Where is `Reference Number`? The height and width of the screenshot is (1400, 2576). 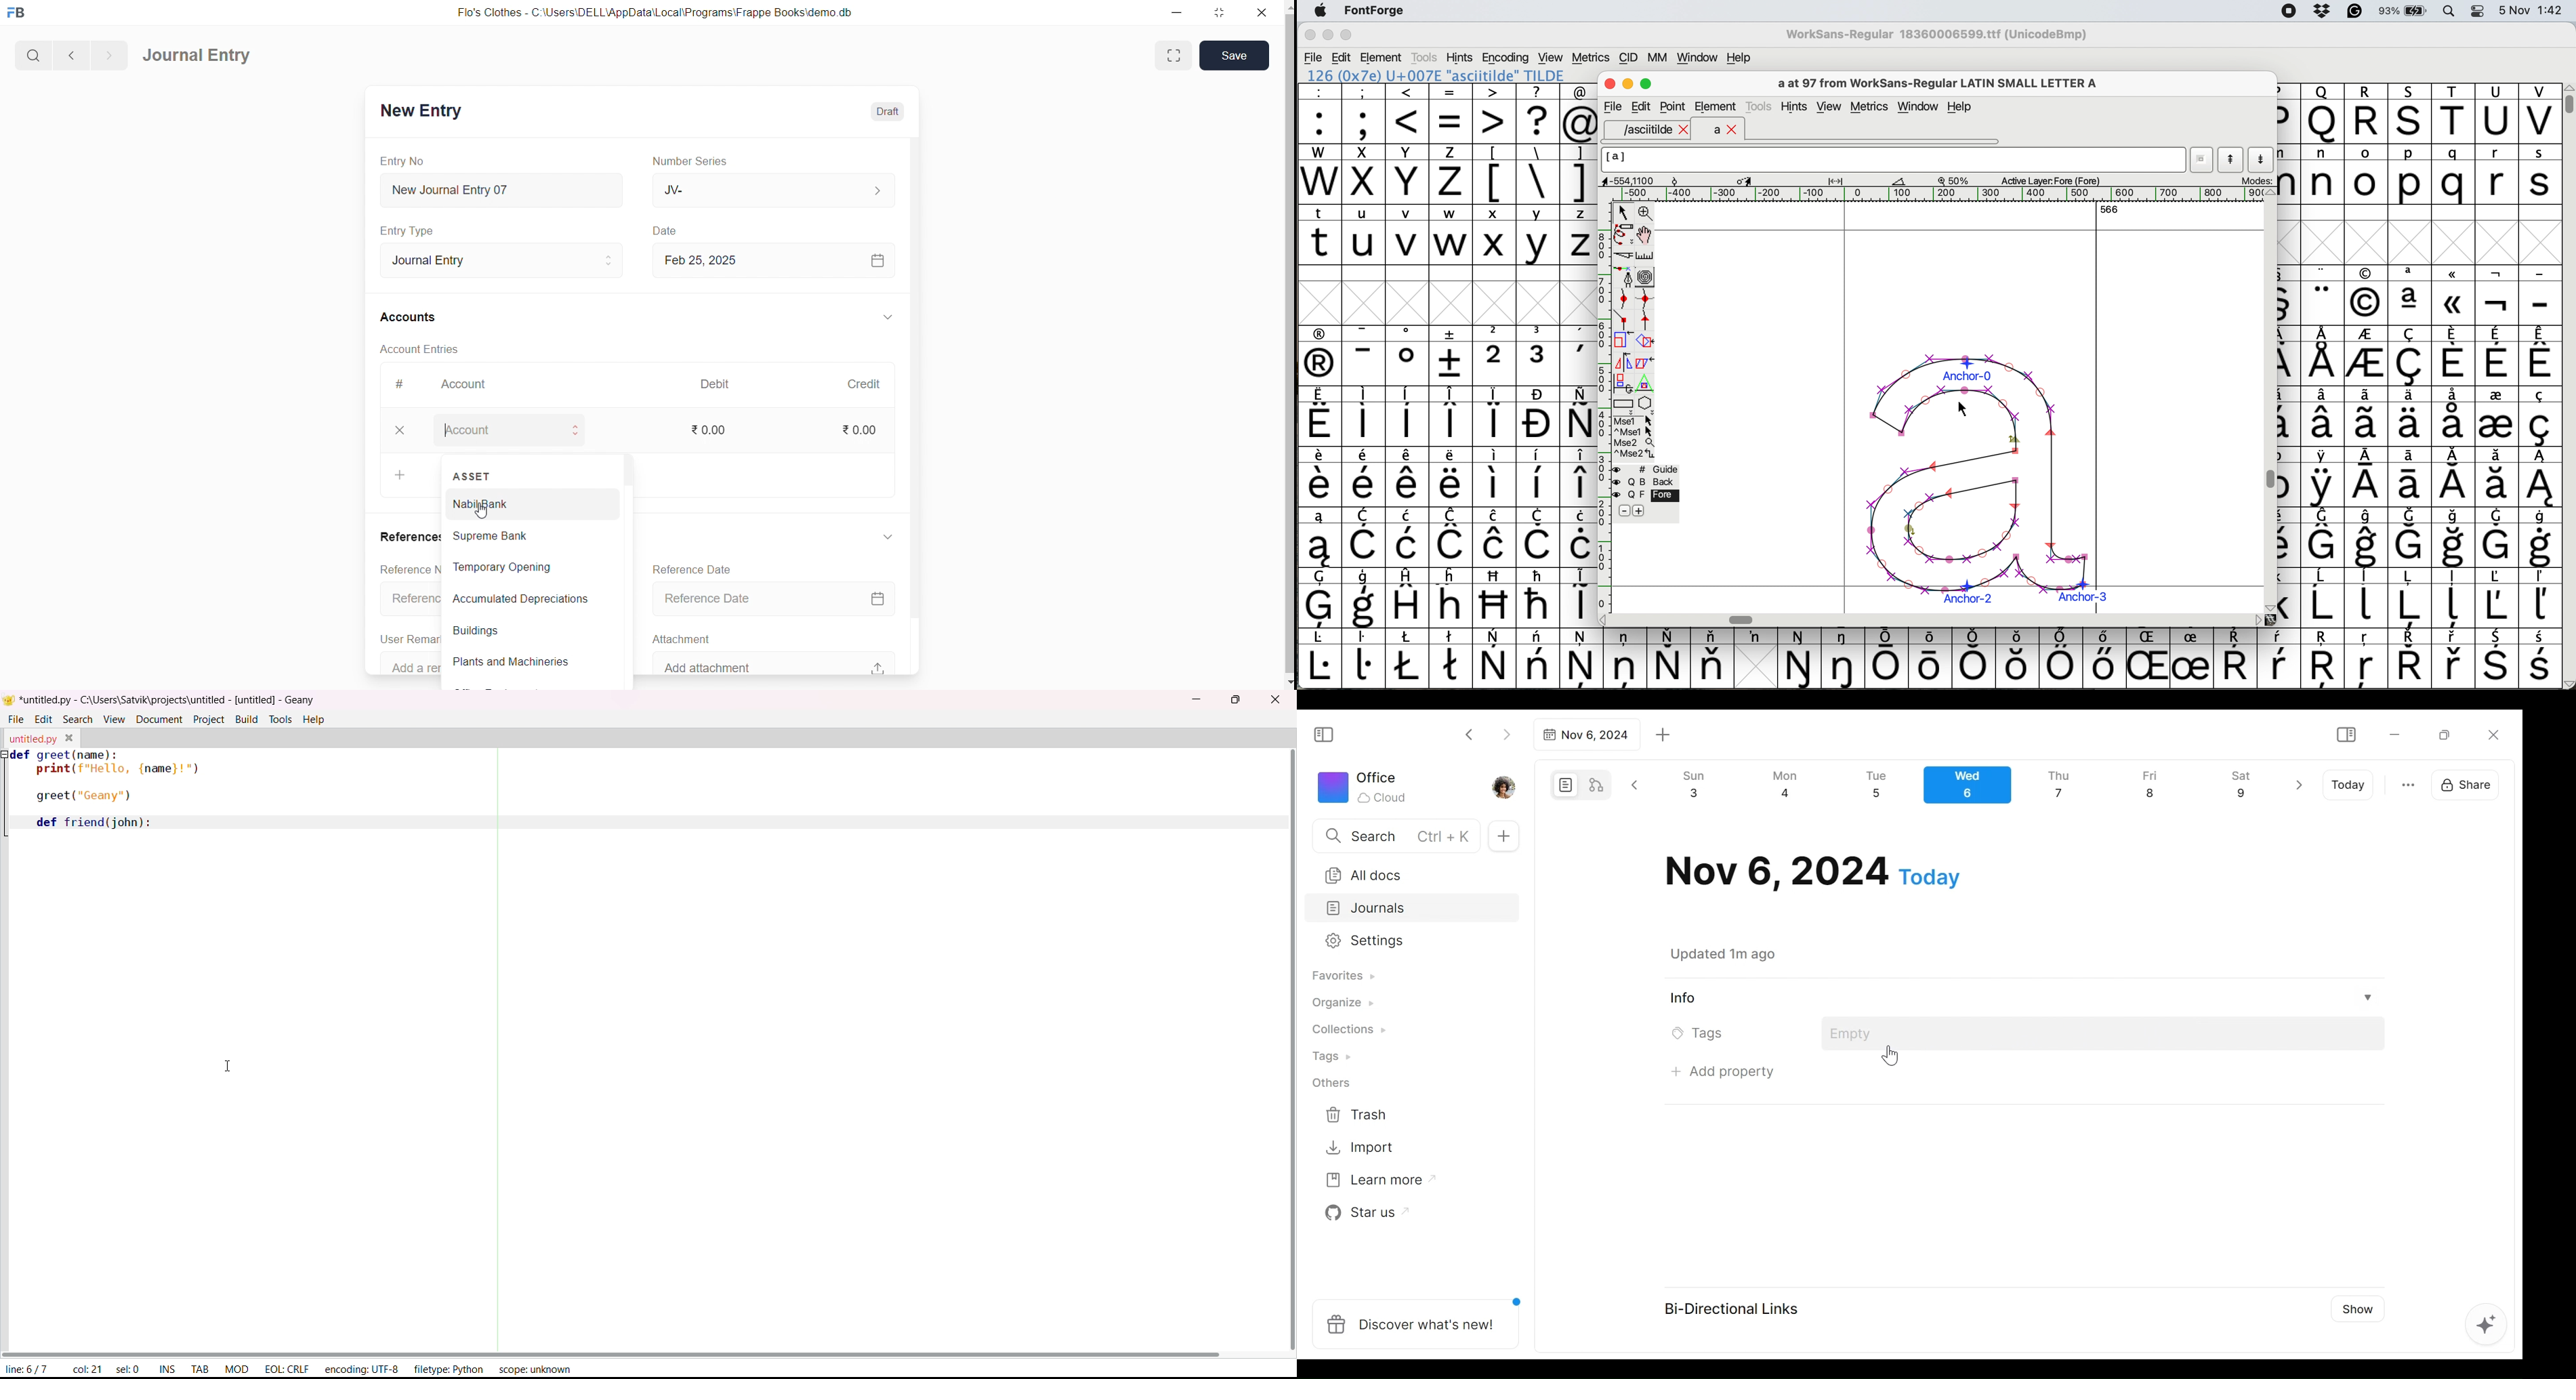 Reference Number is located at coordinates (414, 601).